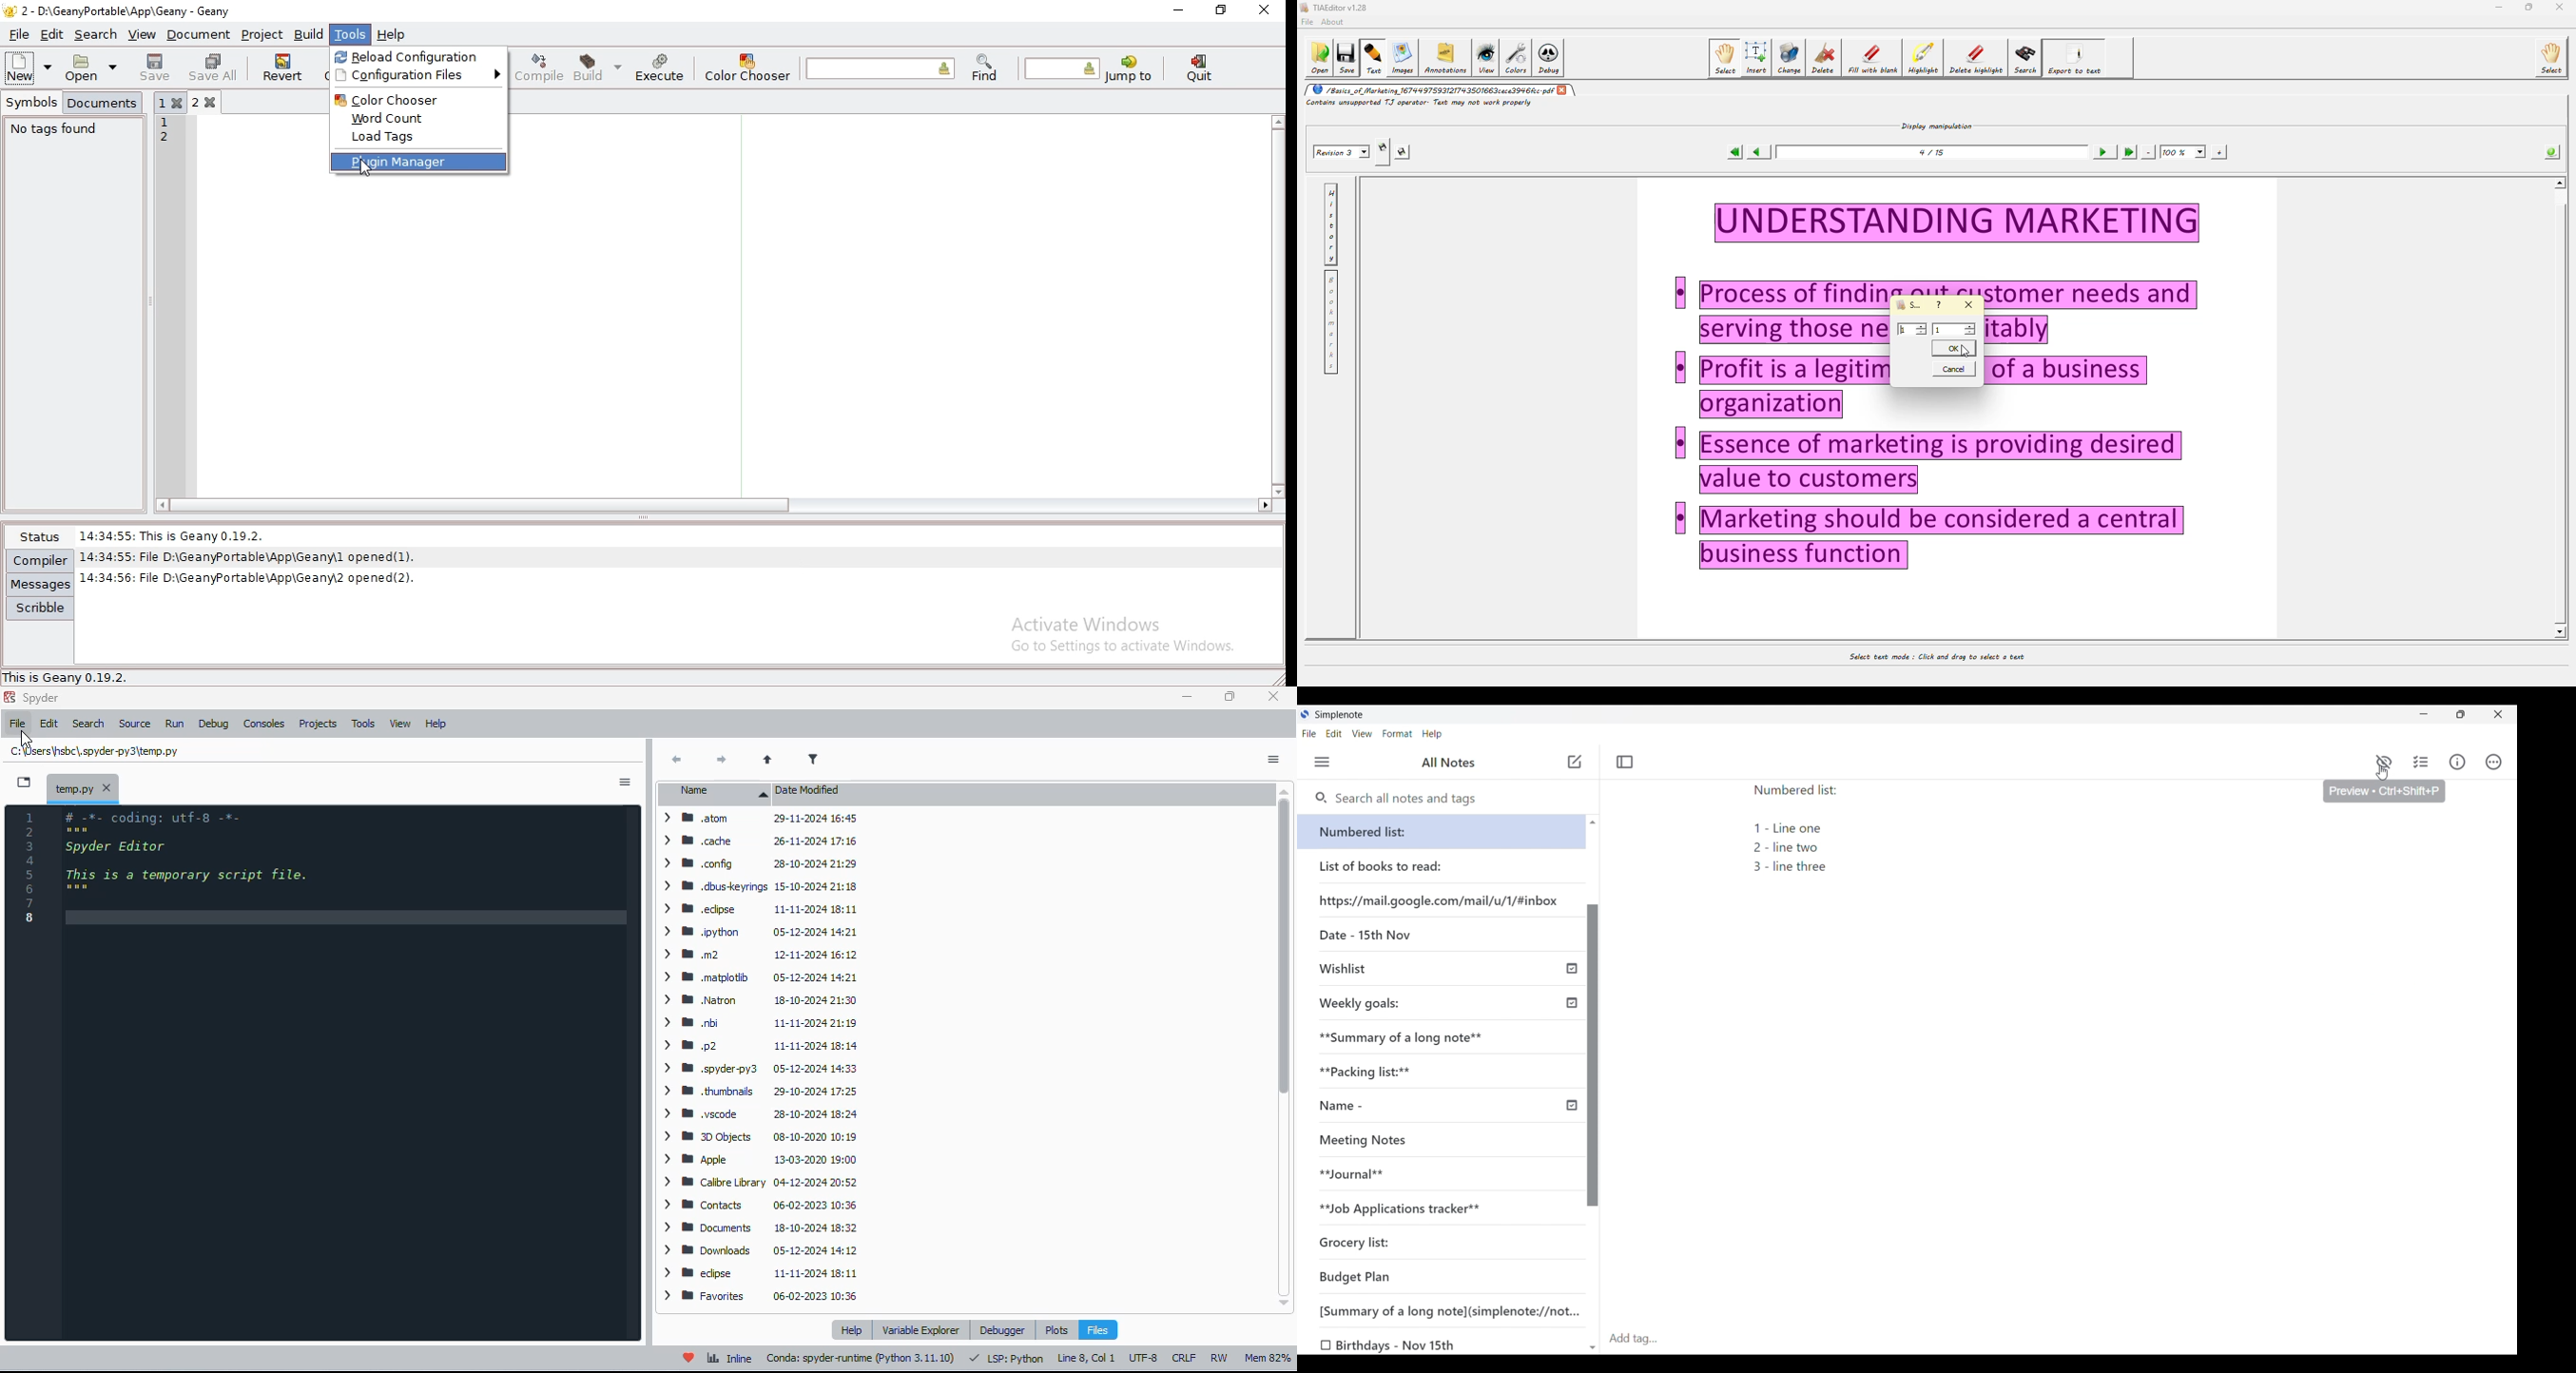  Describe the element at coordinates (1144, 1360) in the screenshot. I see `UTF-8` at that location.